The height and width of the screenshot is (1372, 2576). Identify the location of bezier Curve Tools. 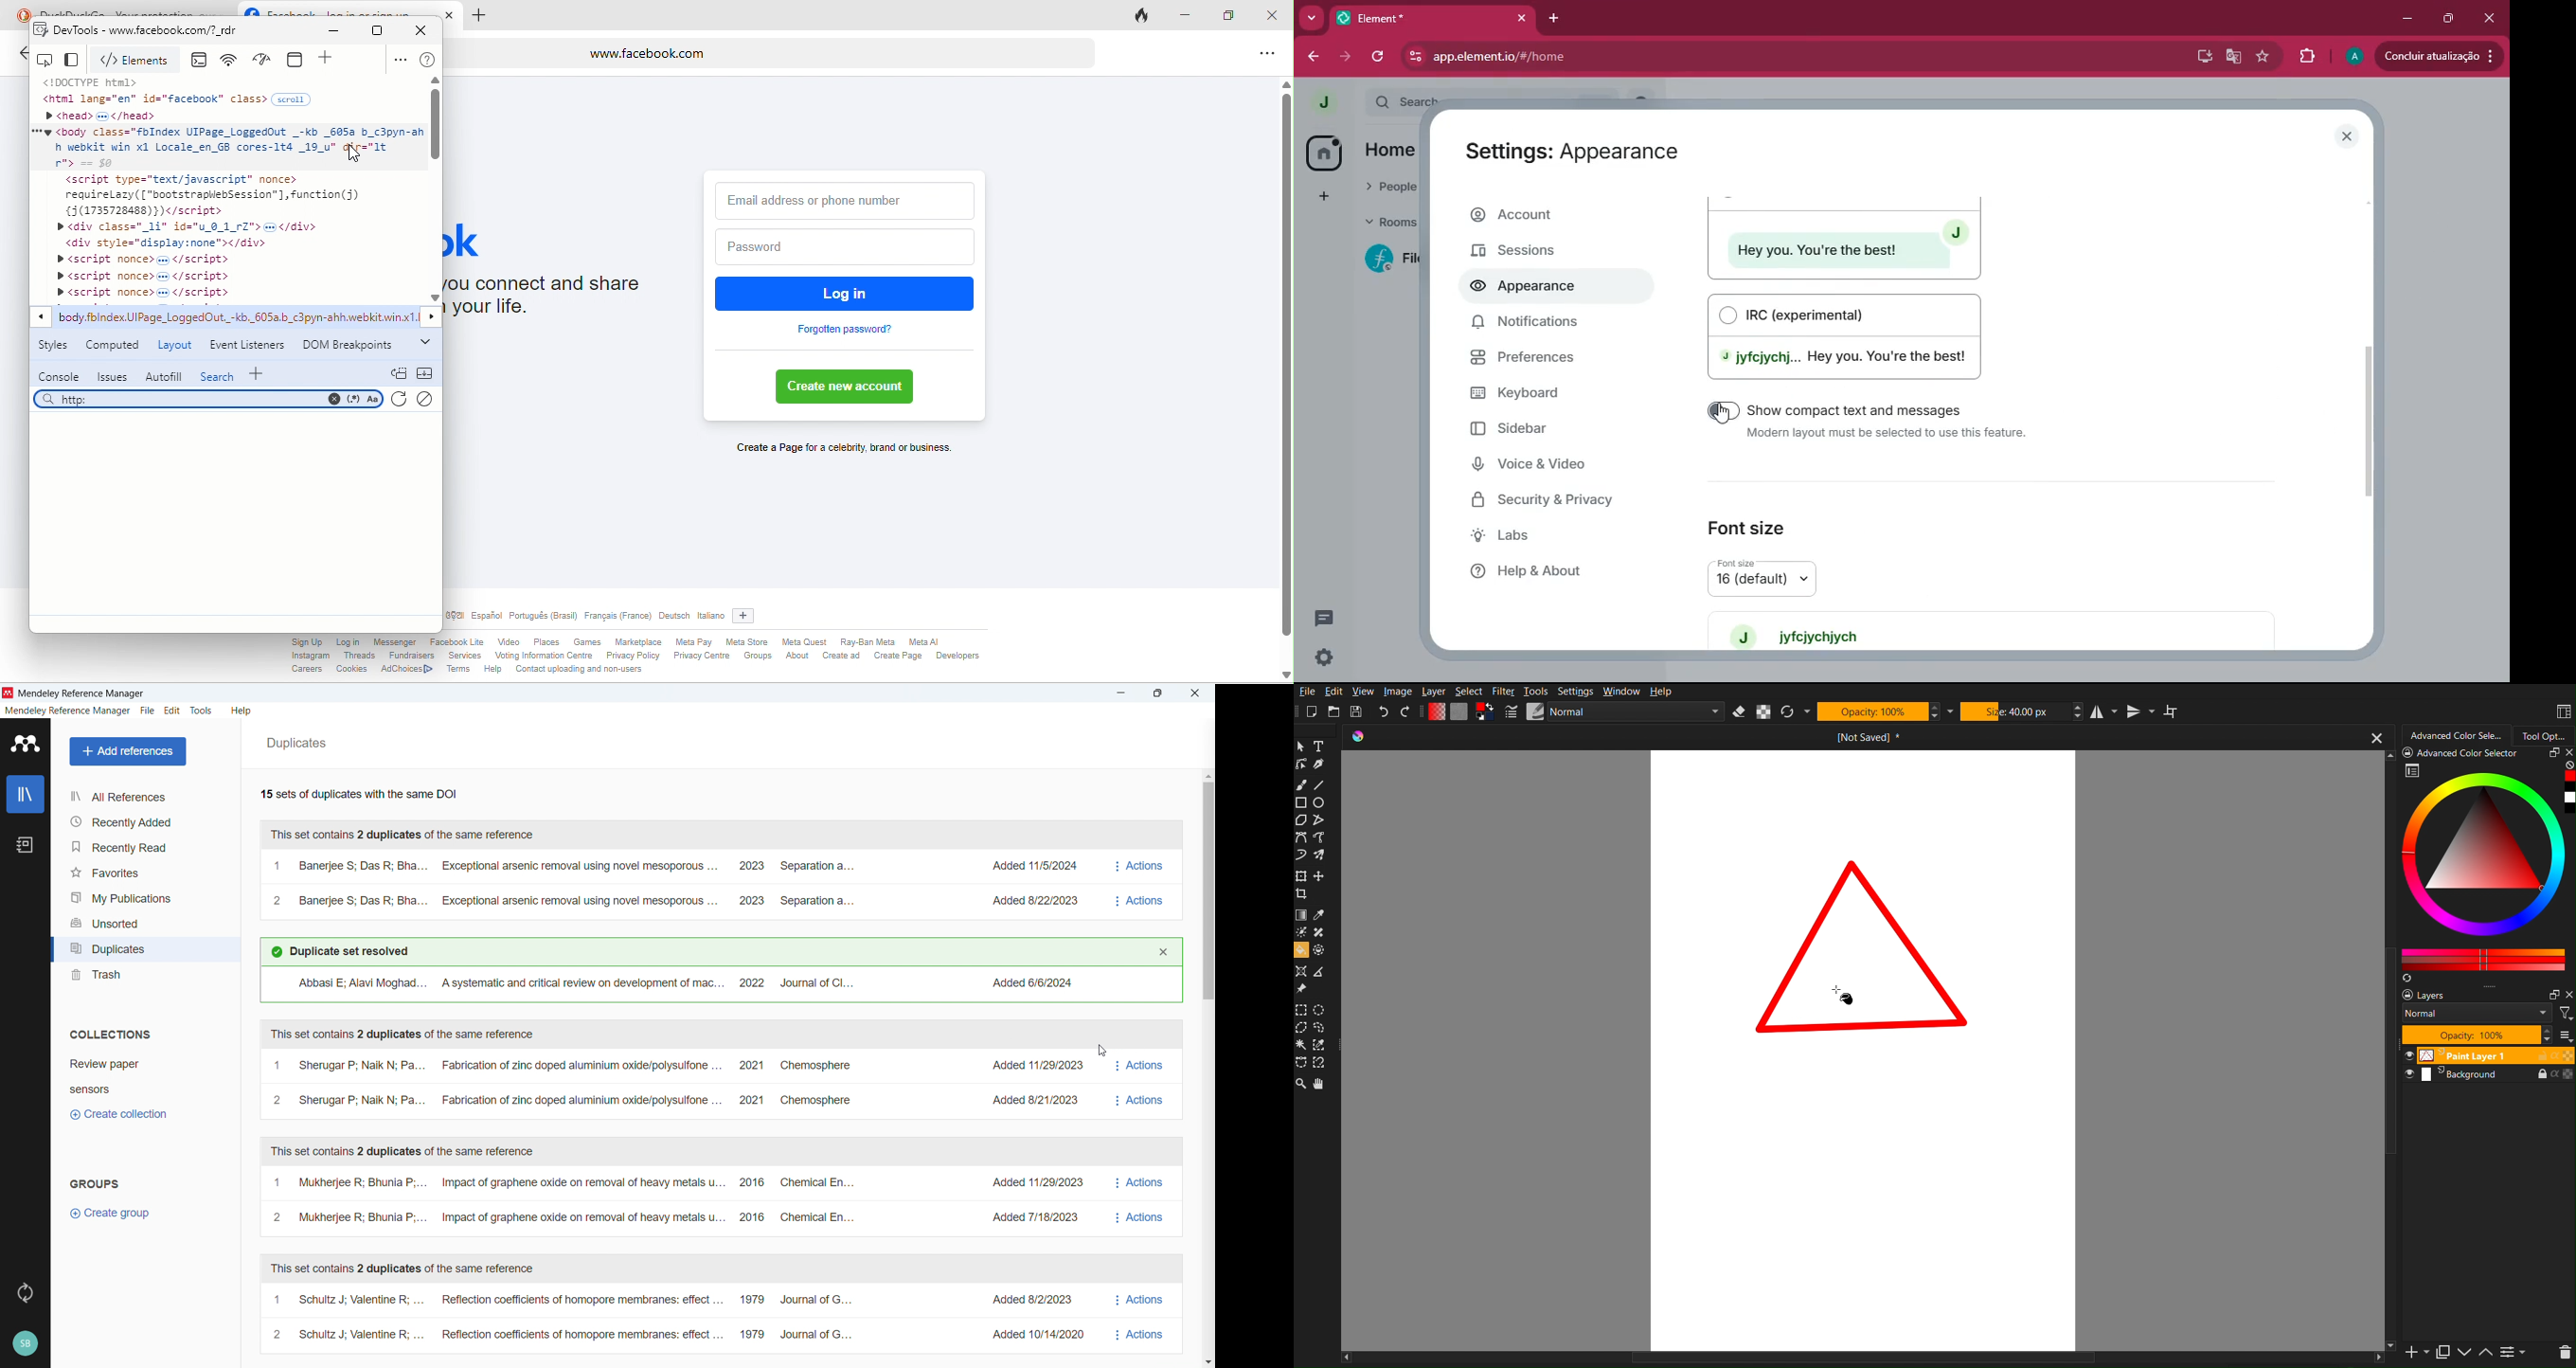
(1302, 838).